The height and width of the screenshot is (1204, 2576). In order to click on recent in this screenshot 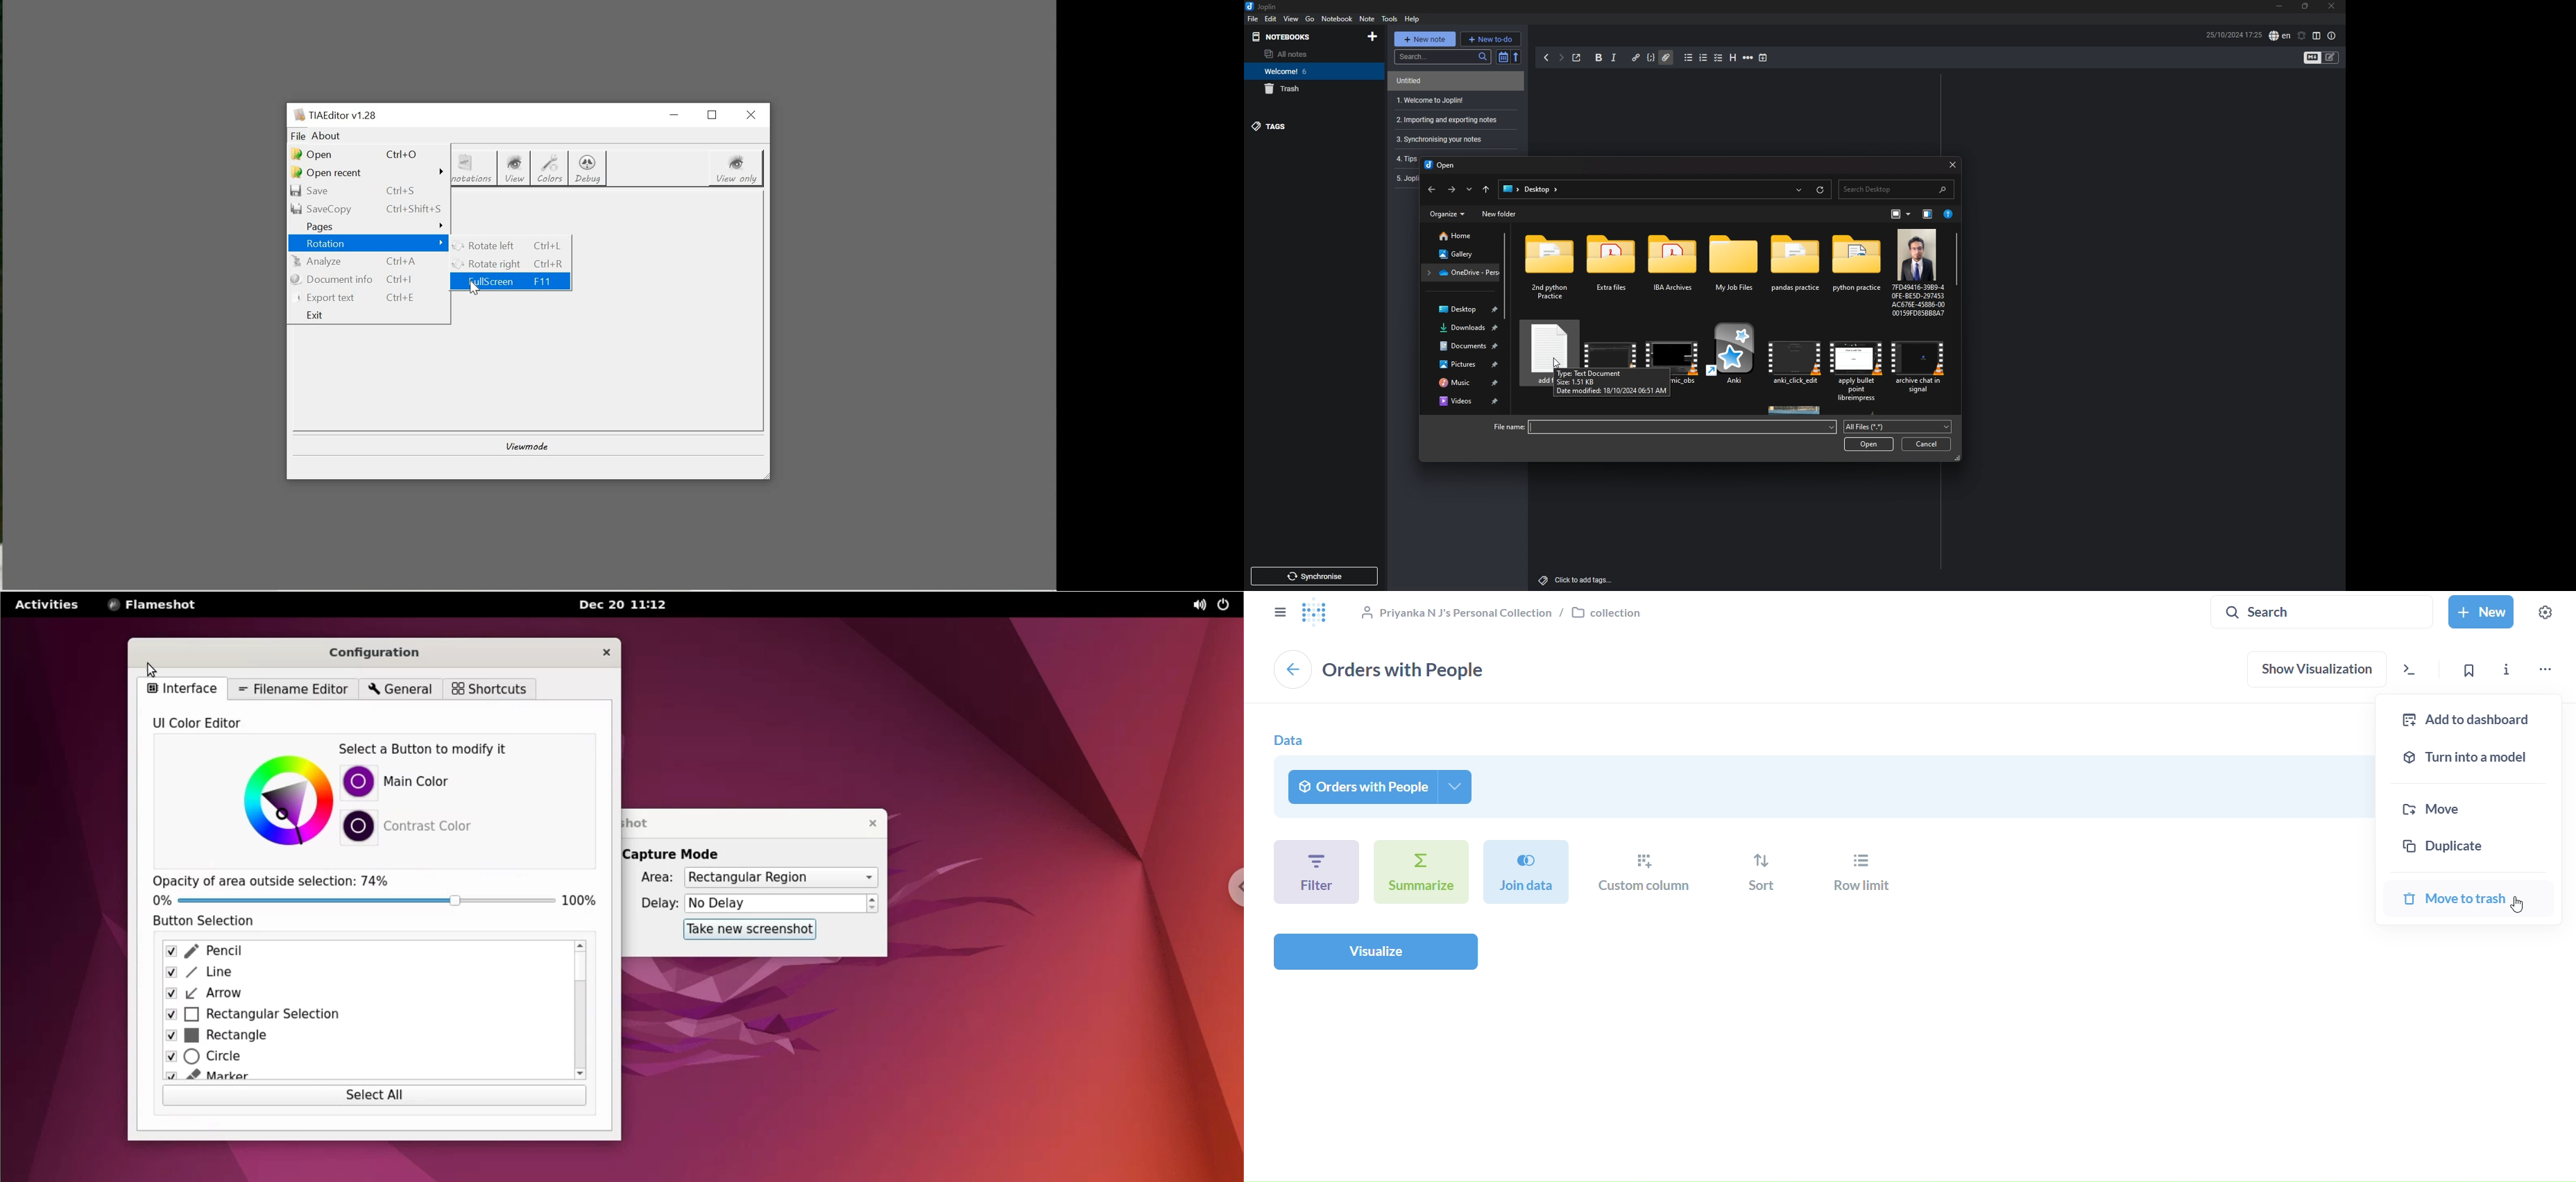, I will do `click(1468, 189)`.